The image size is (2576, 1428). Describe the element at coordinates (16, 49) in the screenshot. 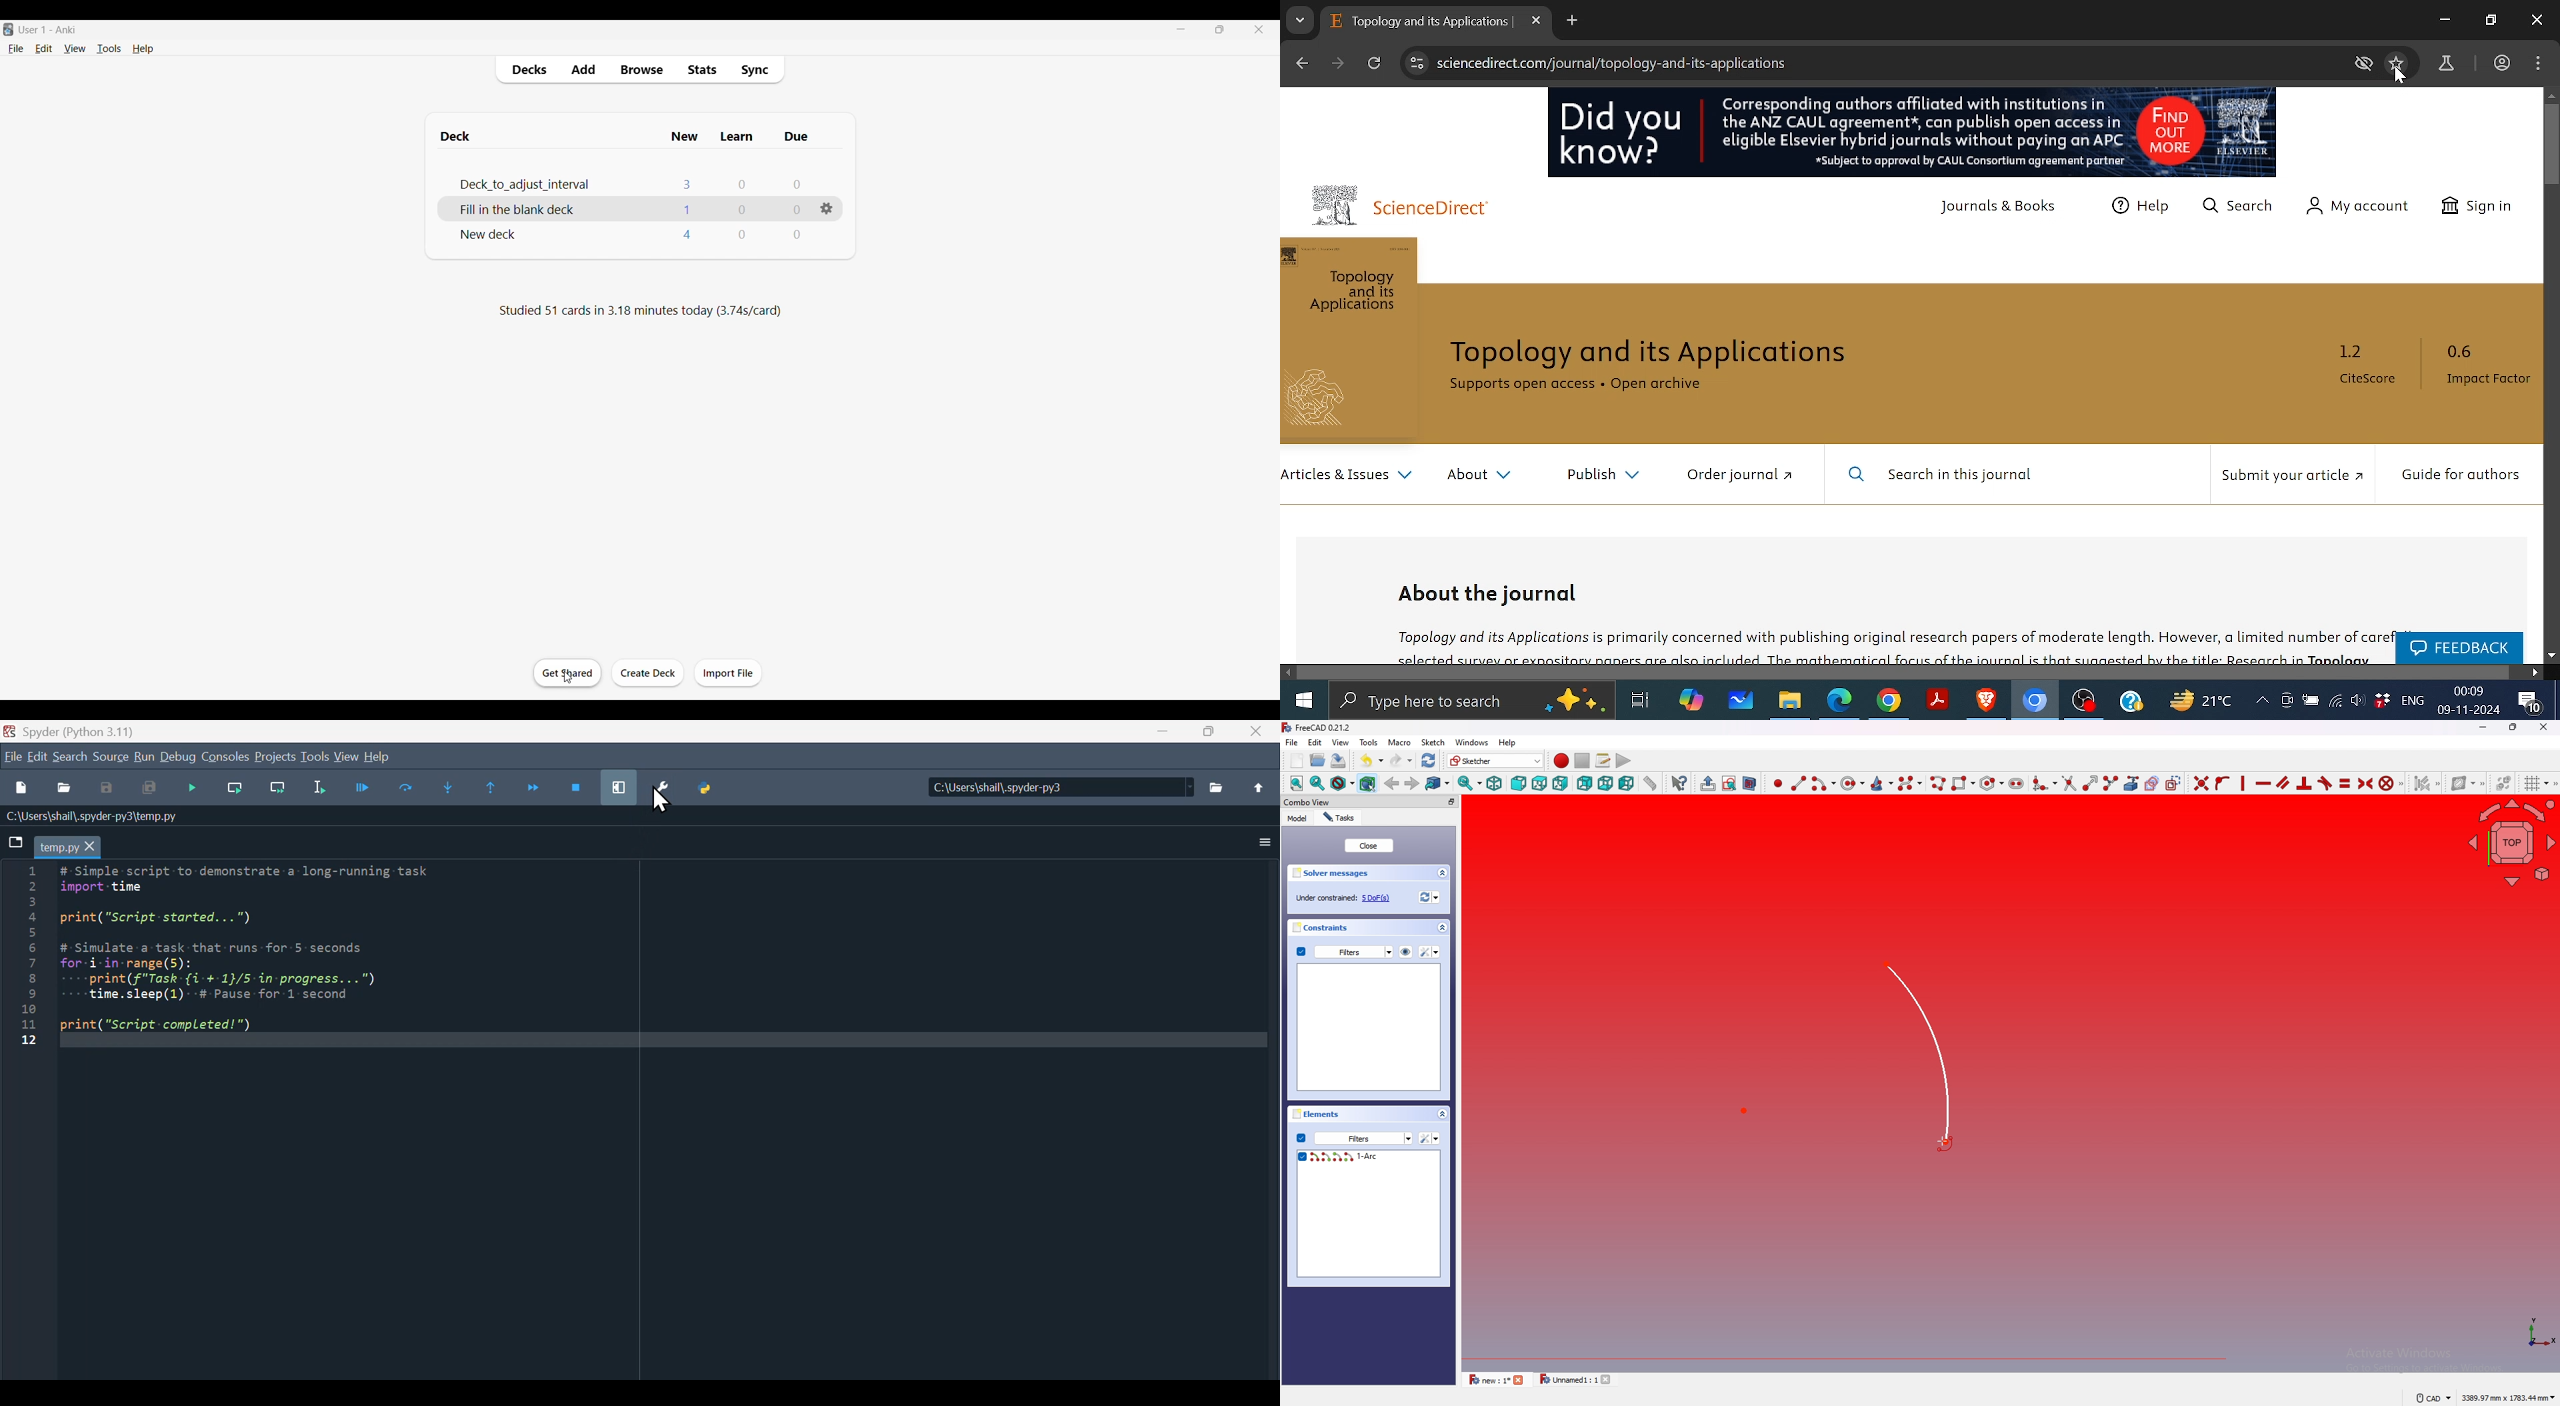

I see `File menu` at that location.